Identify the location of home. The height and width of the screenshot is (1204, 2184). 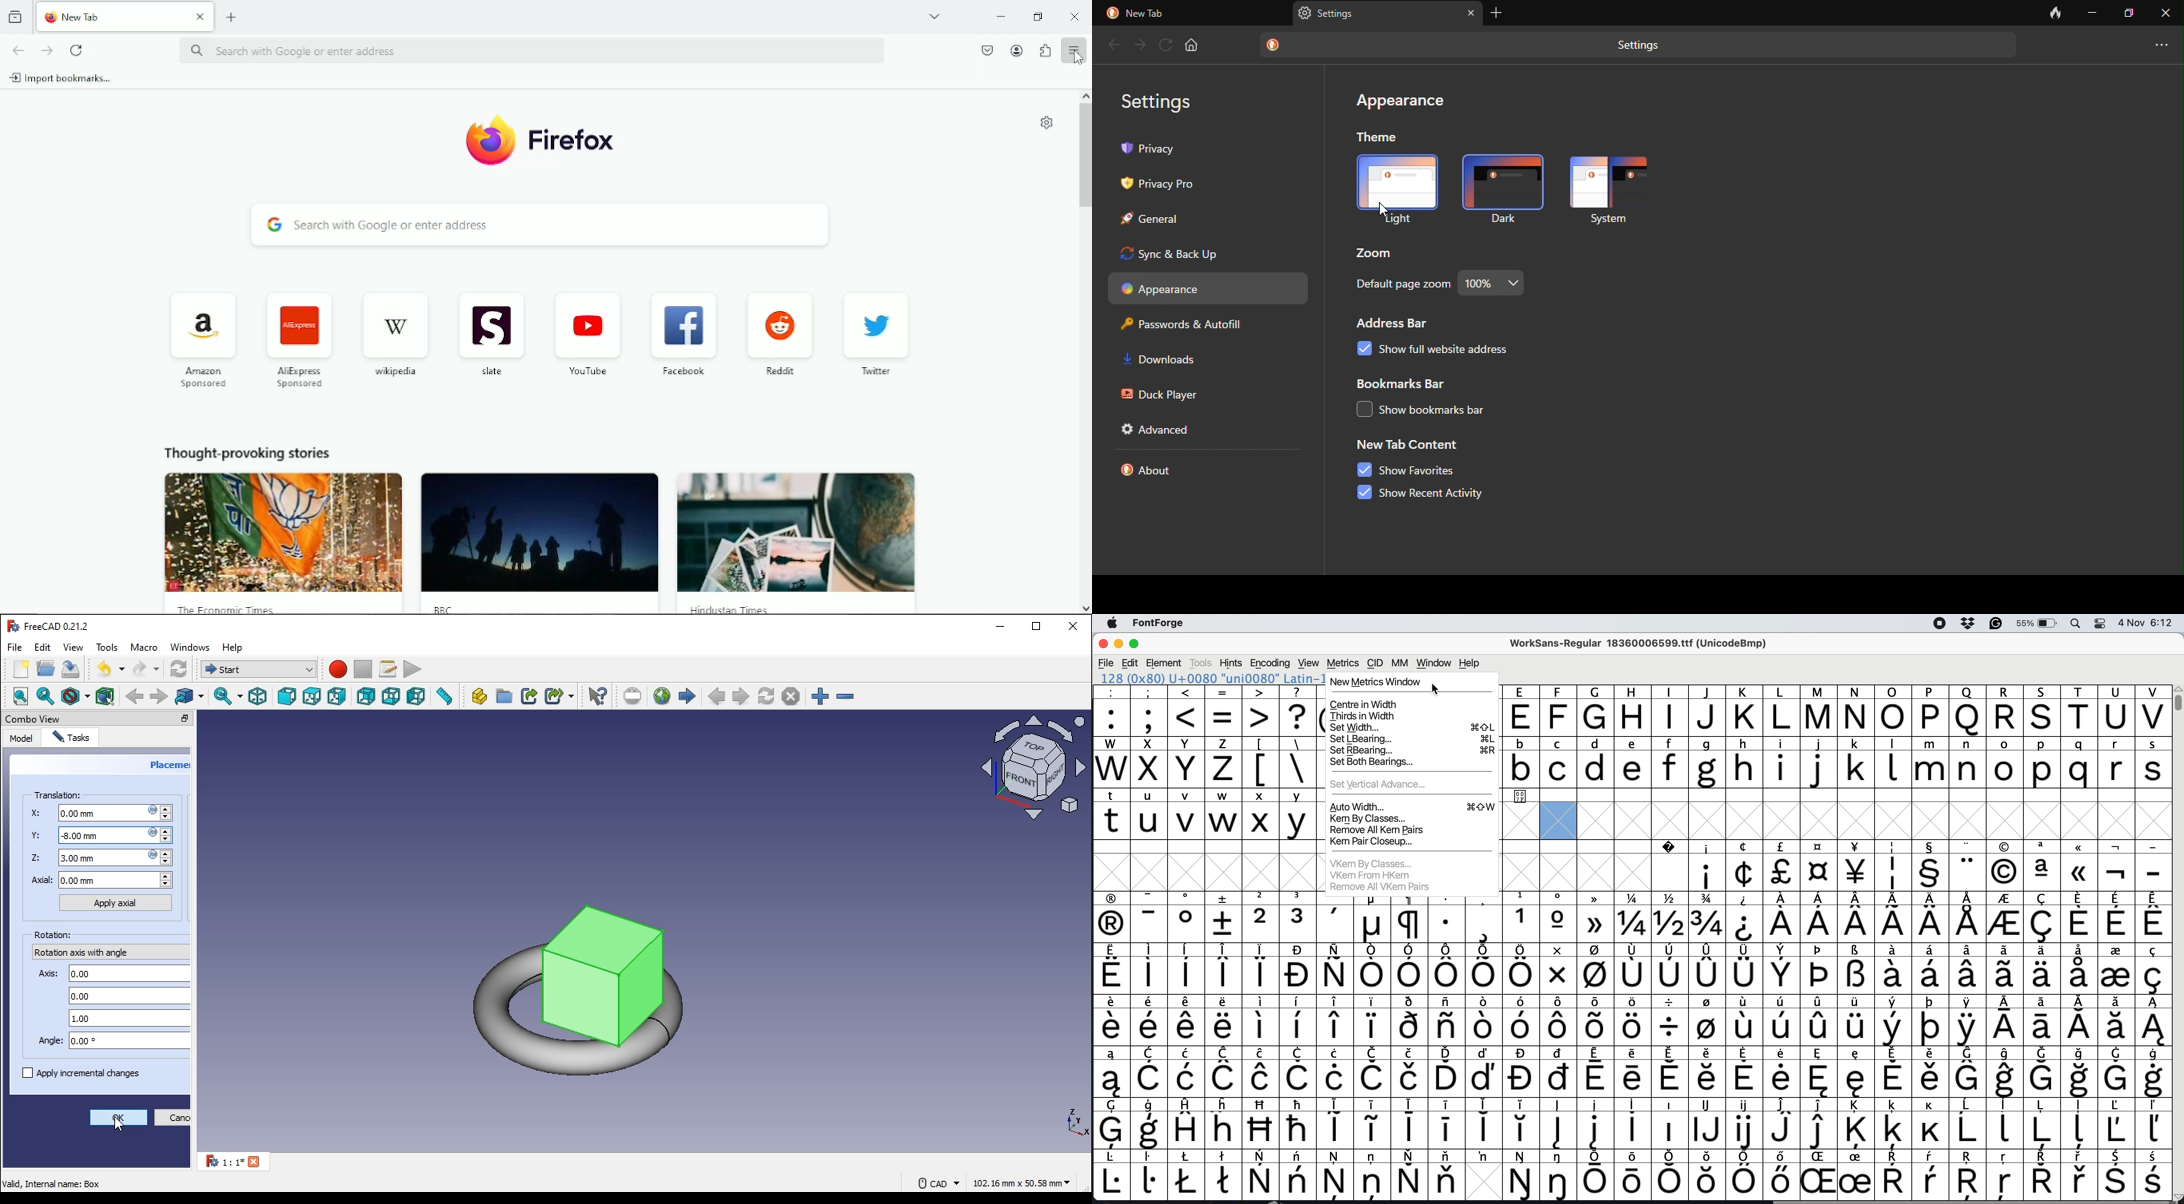
(1194, 45).